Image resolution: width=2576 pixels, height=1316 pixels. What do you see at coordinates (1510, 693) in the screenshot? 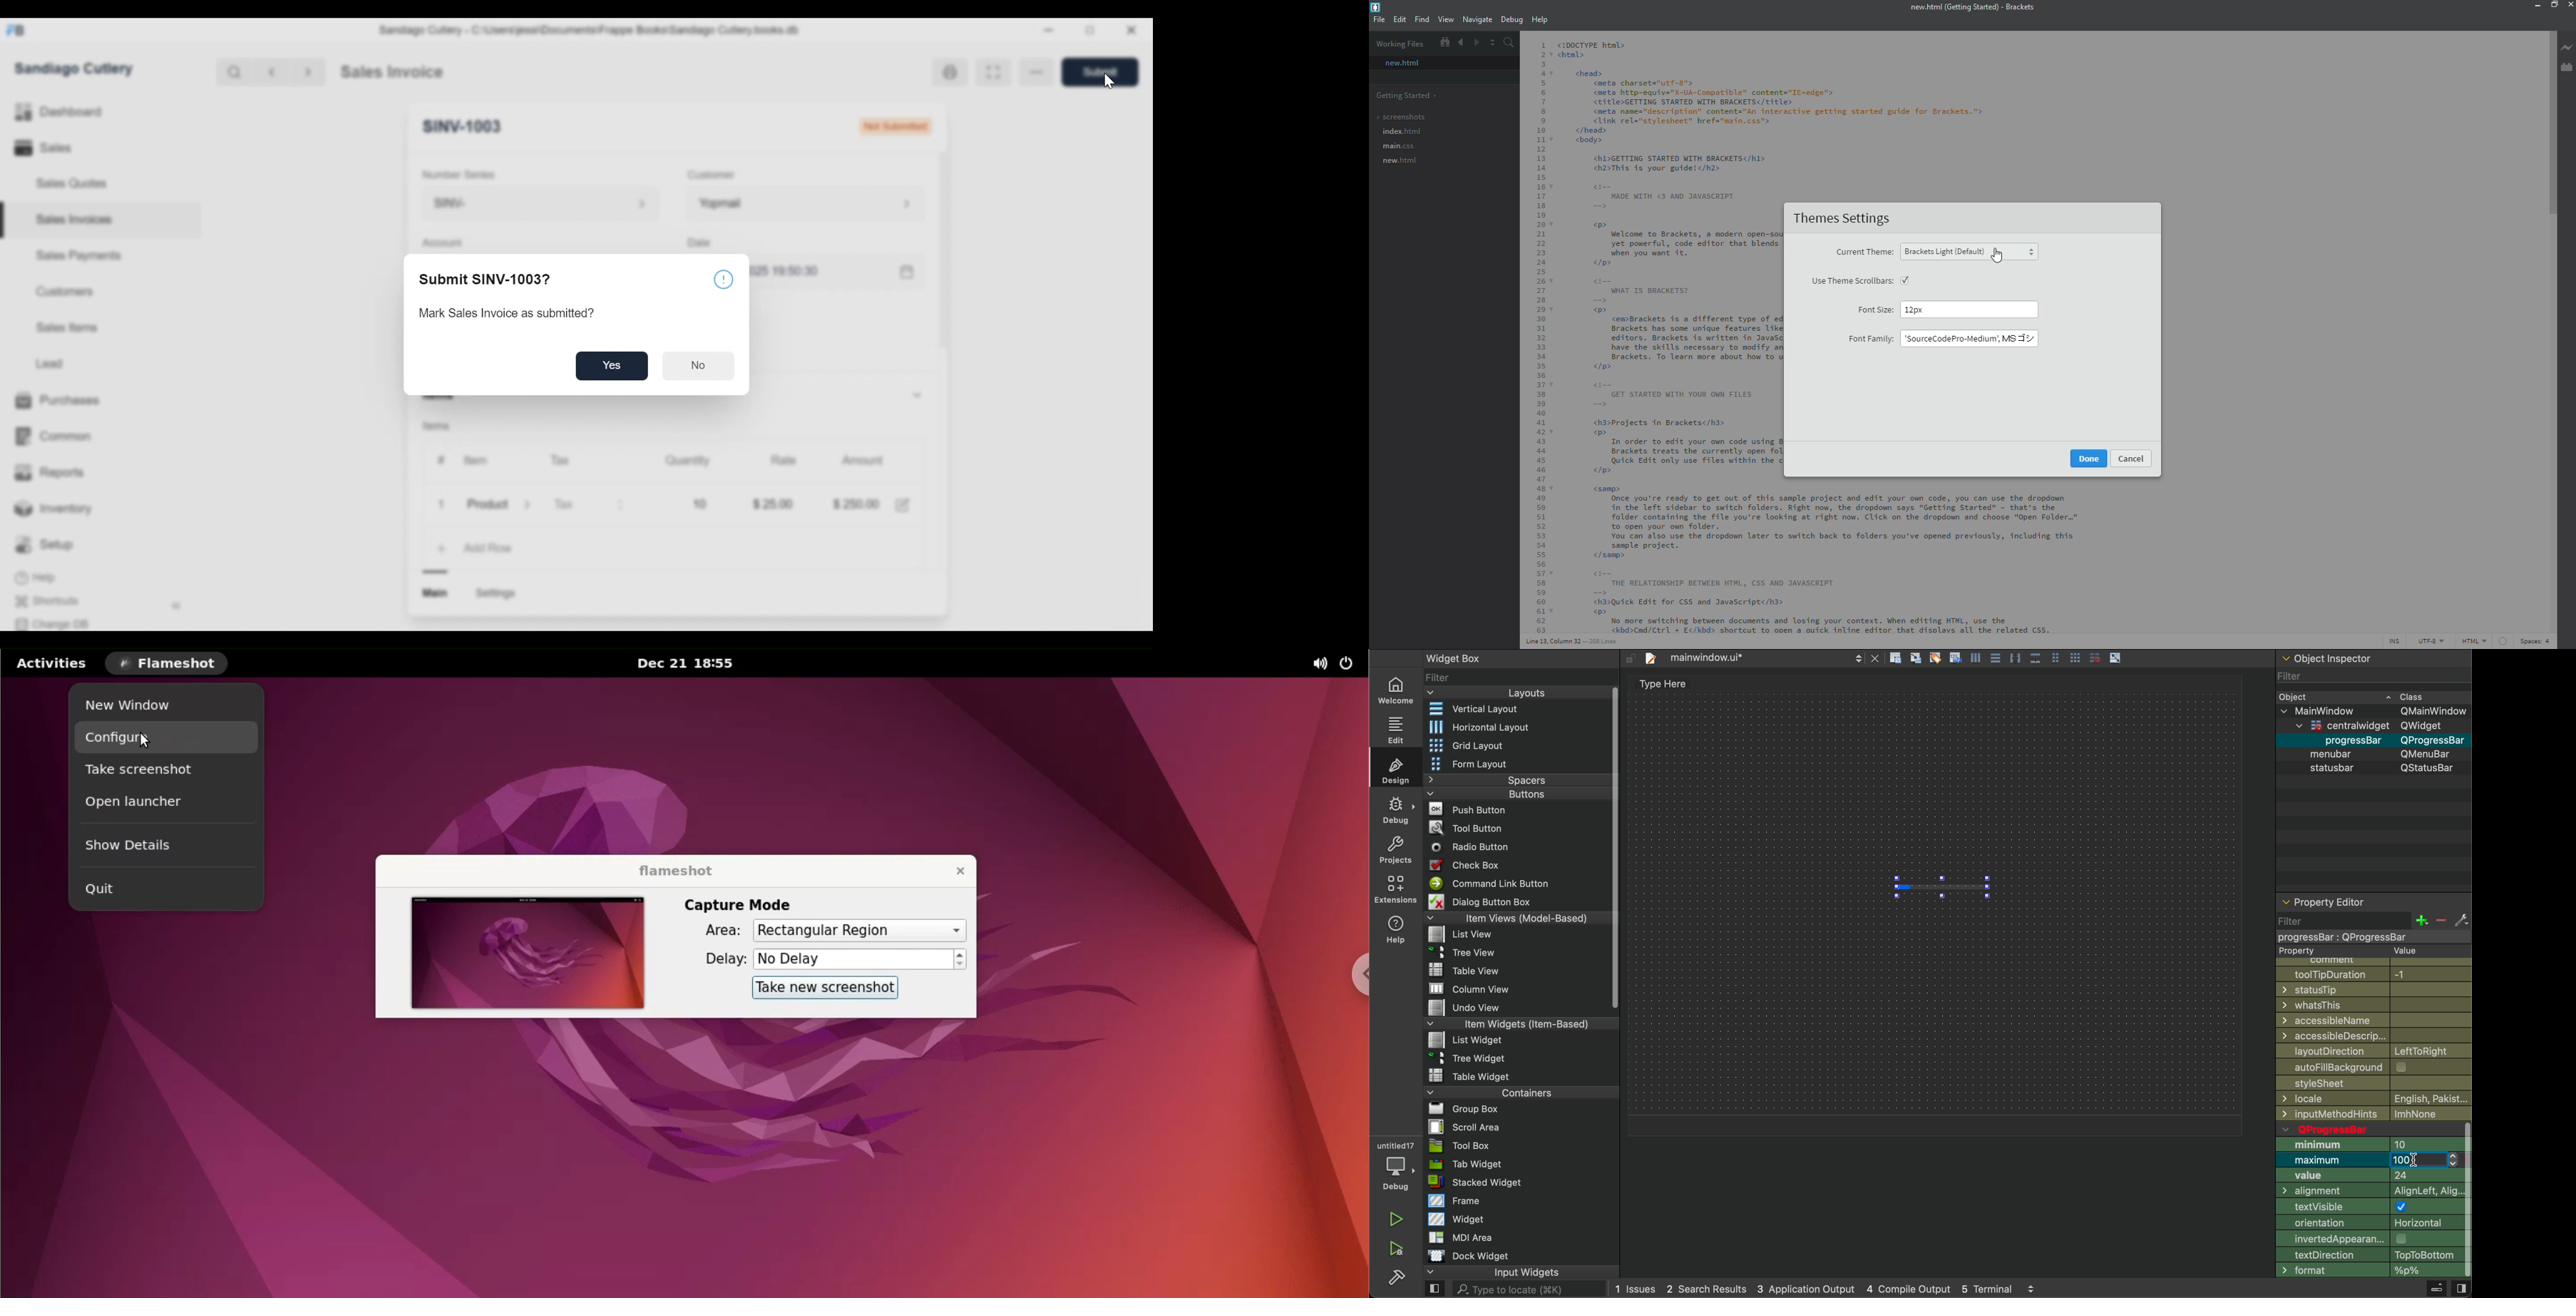
I see `Layout` at bounding box center [1510, 693].